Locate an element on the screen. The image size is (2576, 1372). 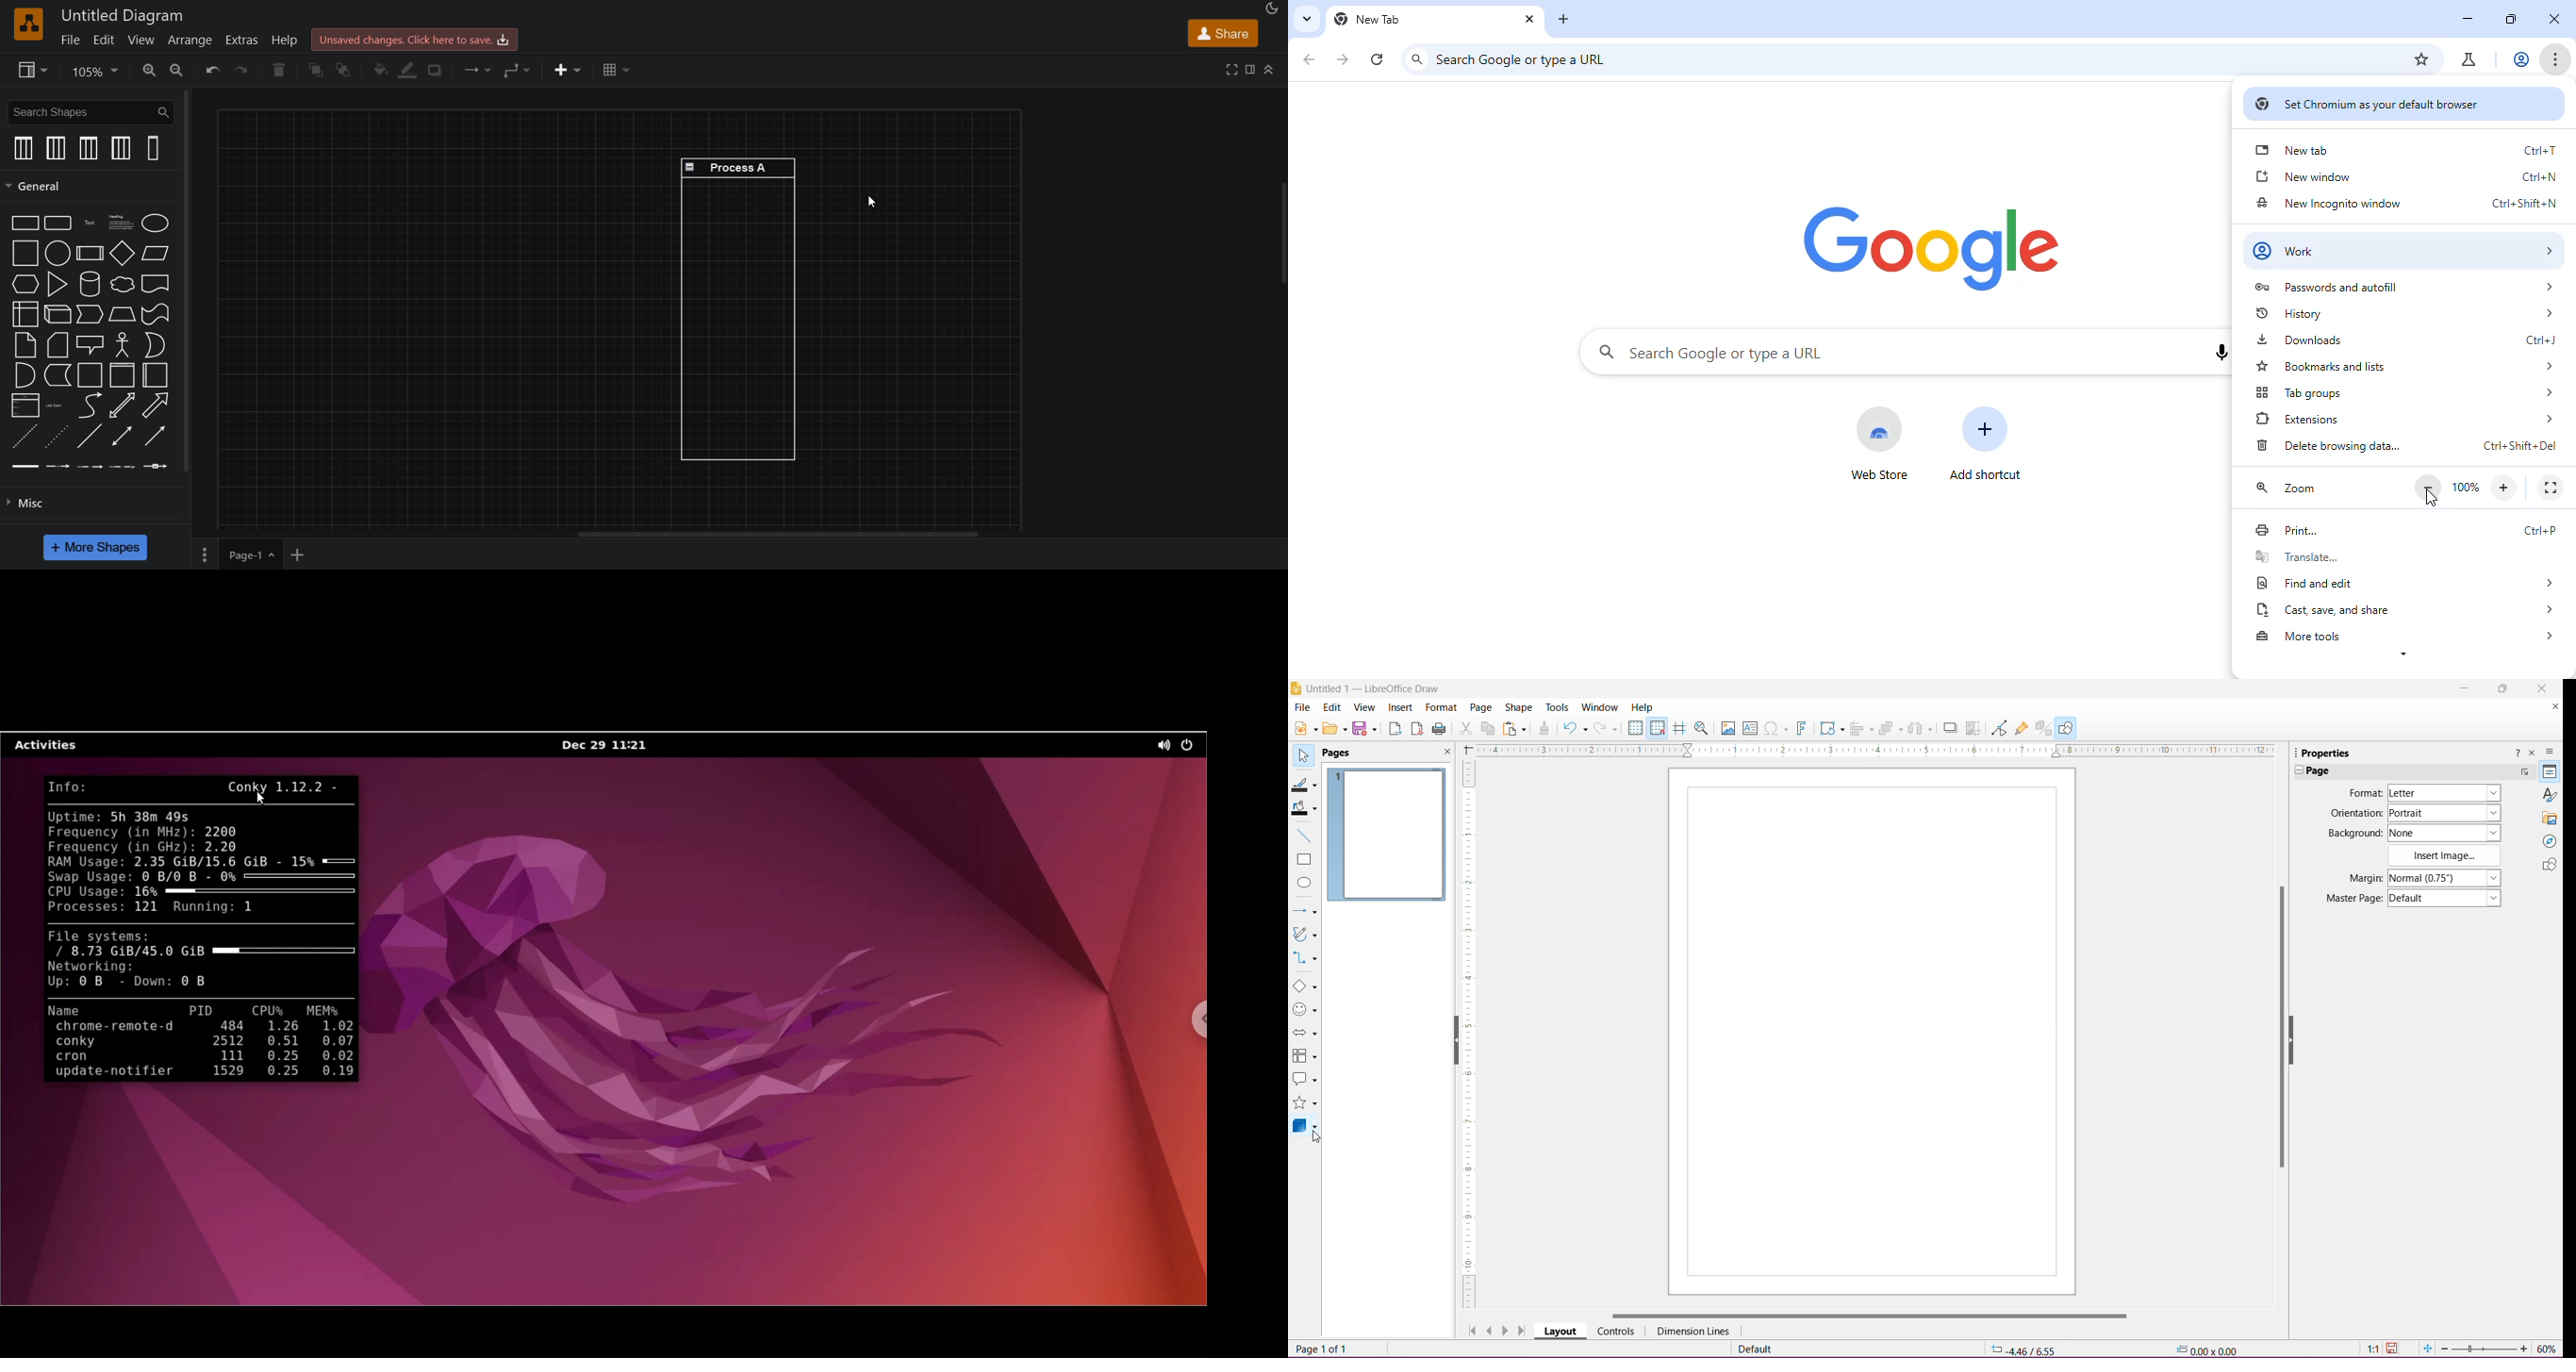
share is located at coordinates (1222, 32).